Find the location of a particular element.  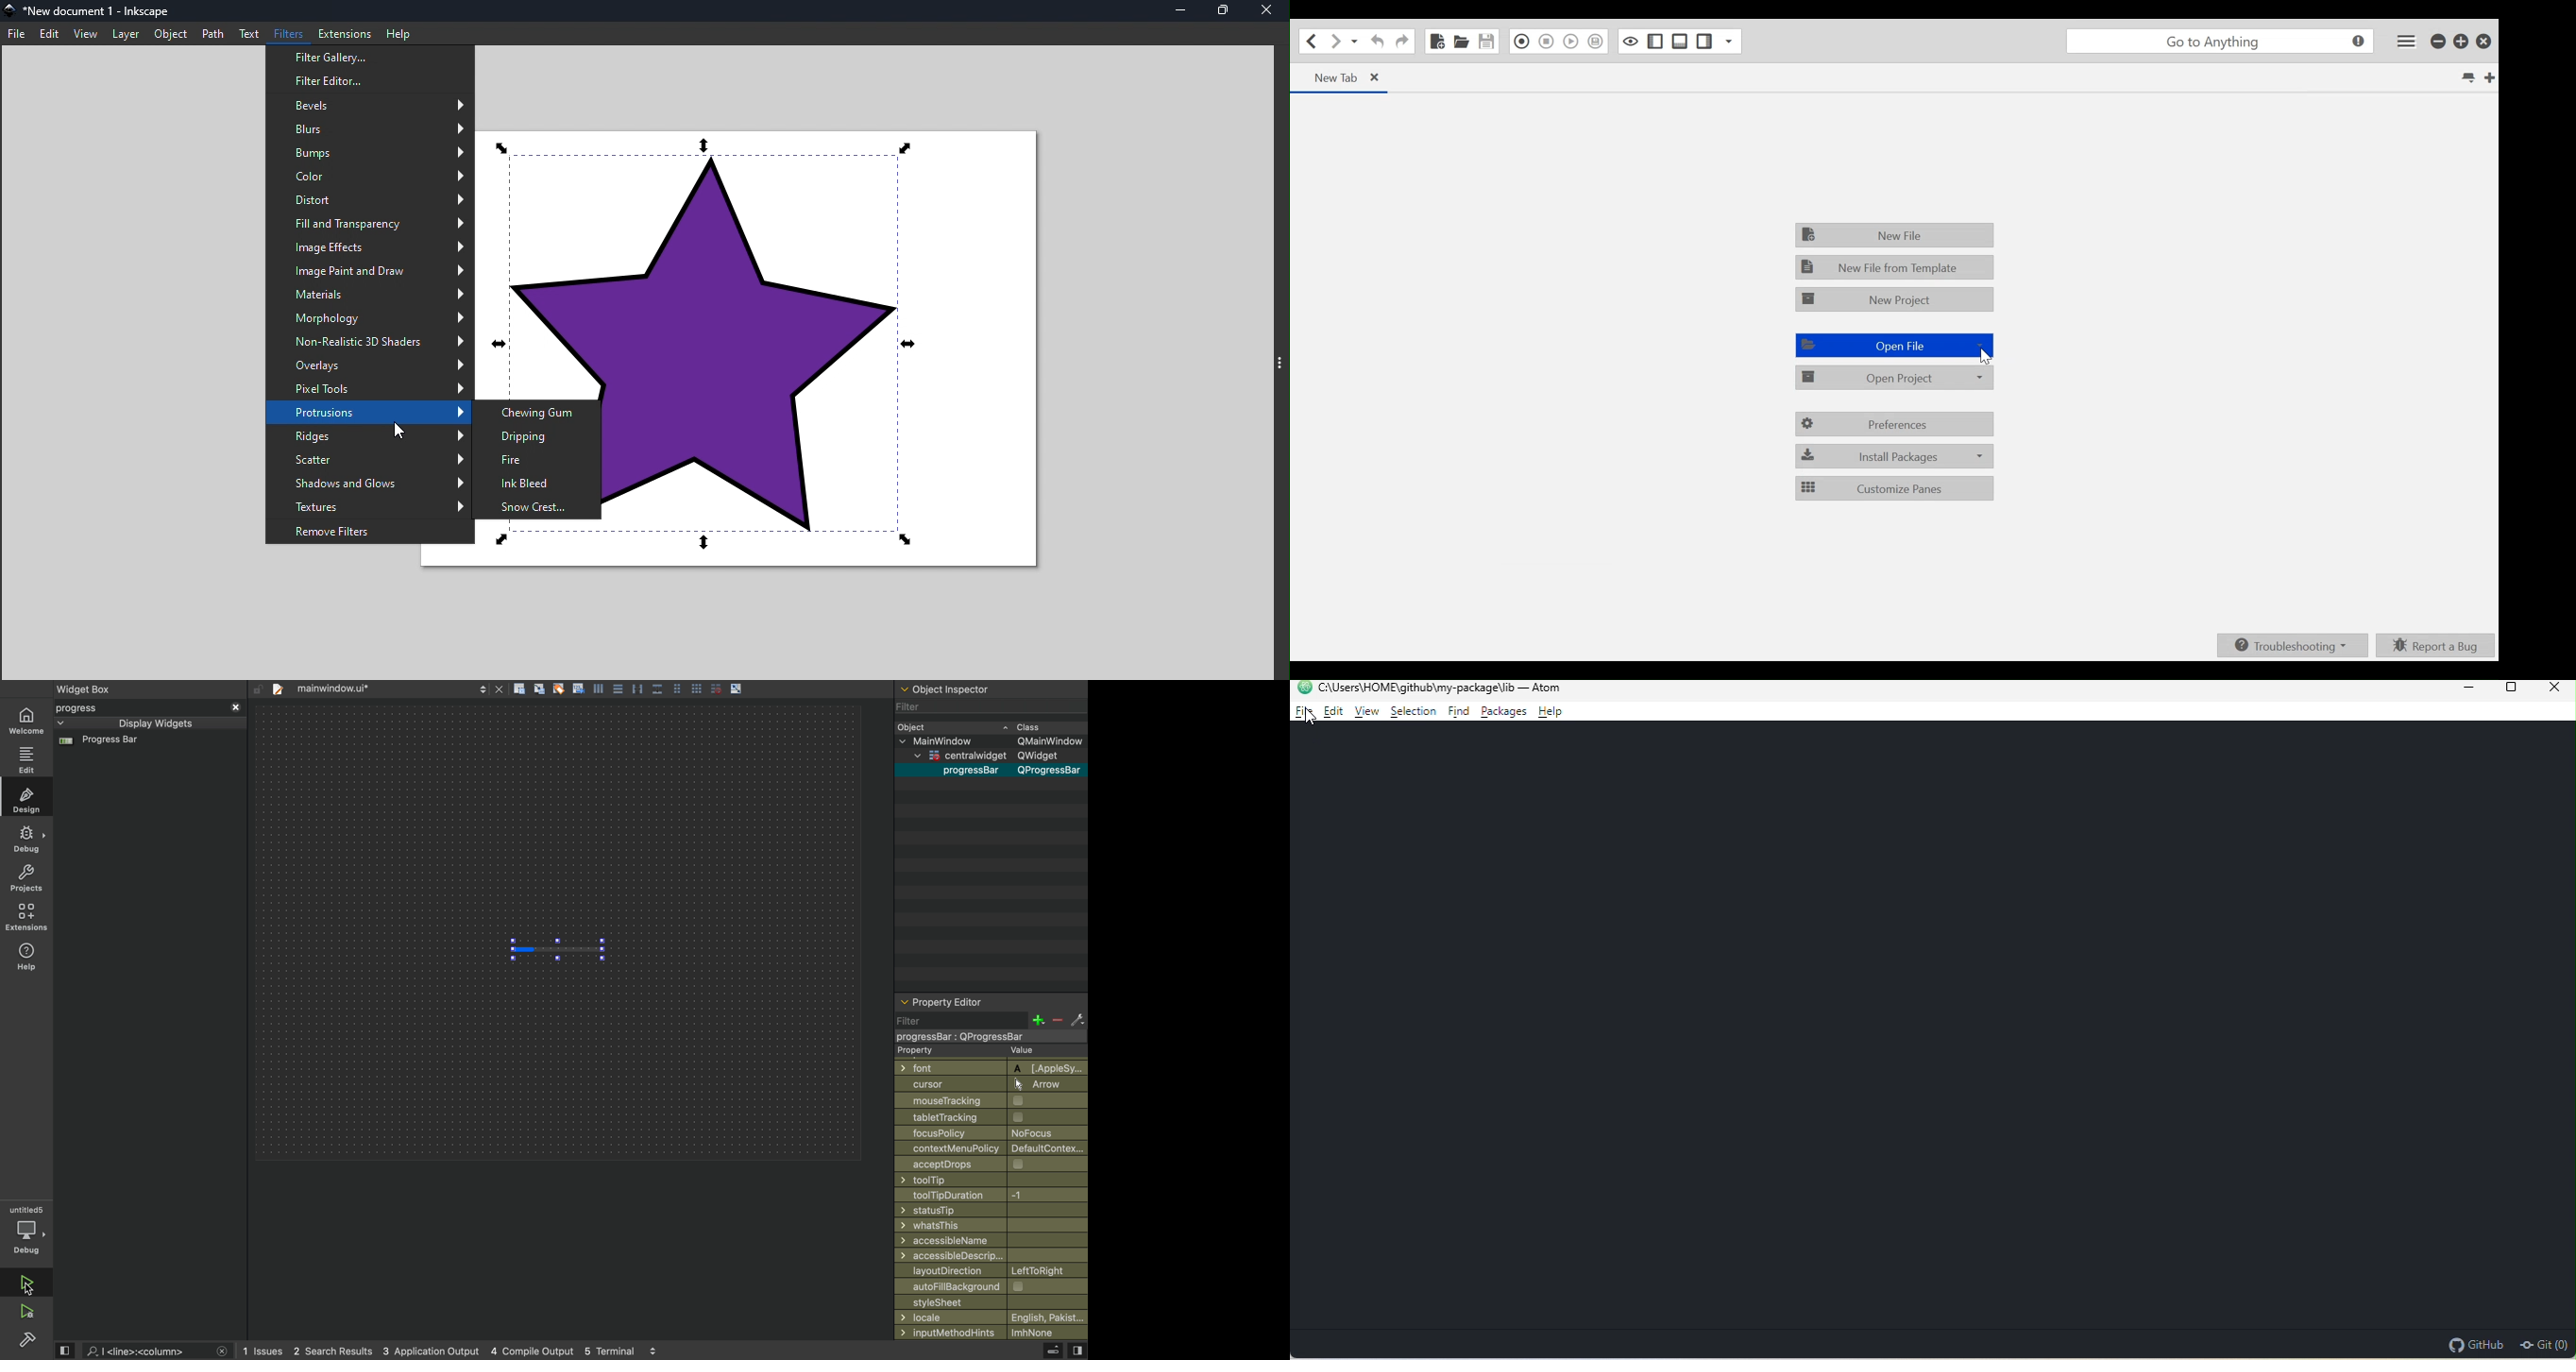

progress br widget is located at coordinates (147, 745).